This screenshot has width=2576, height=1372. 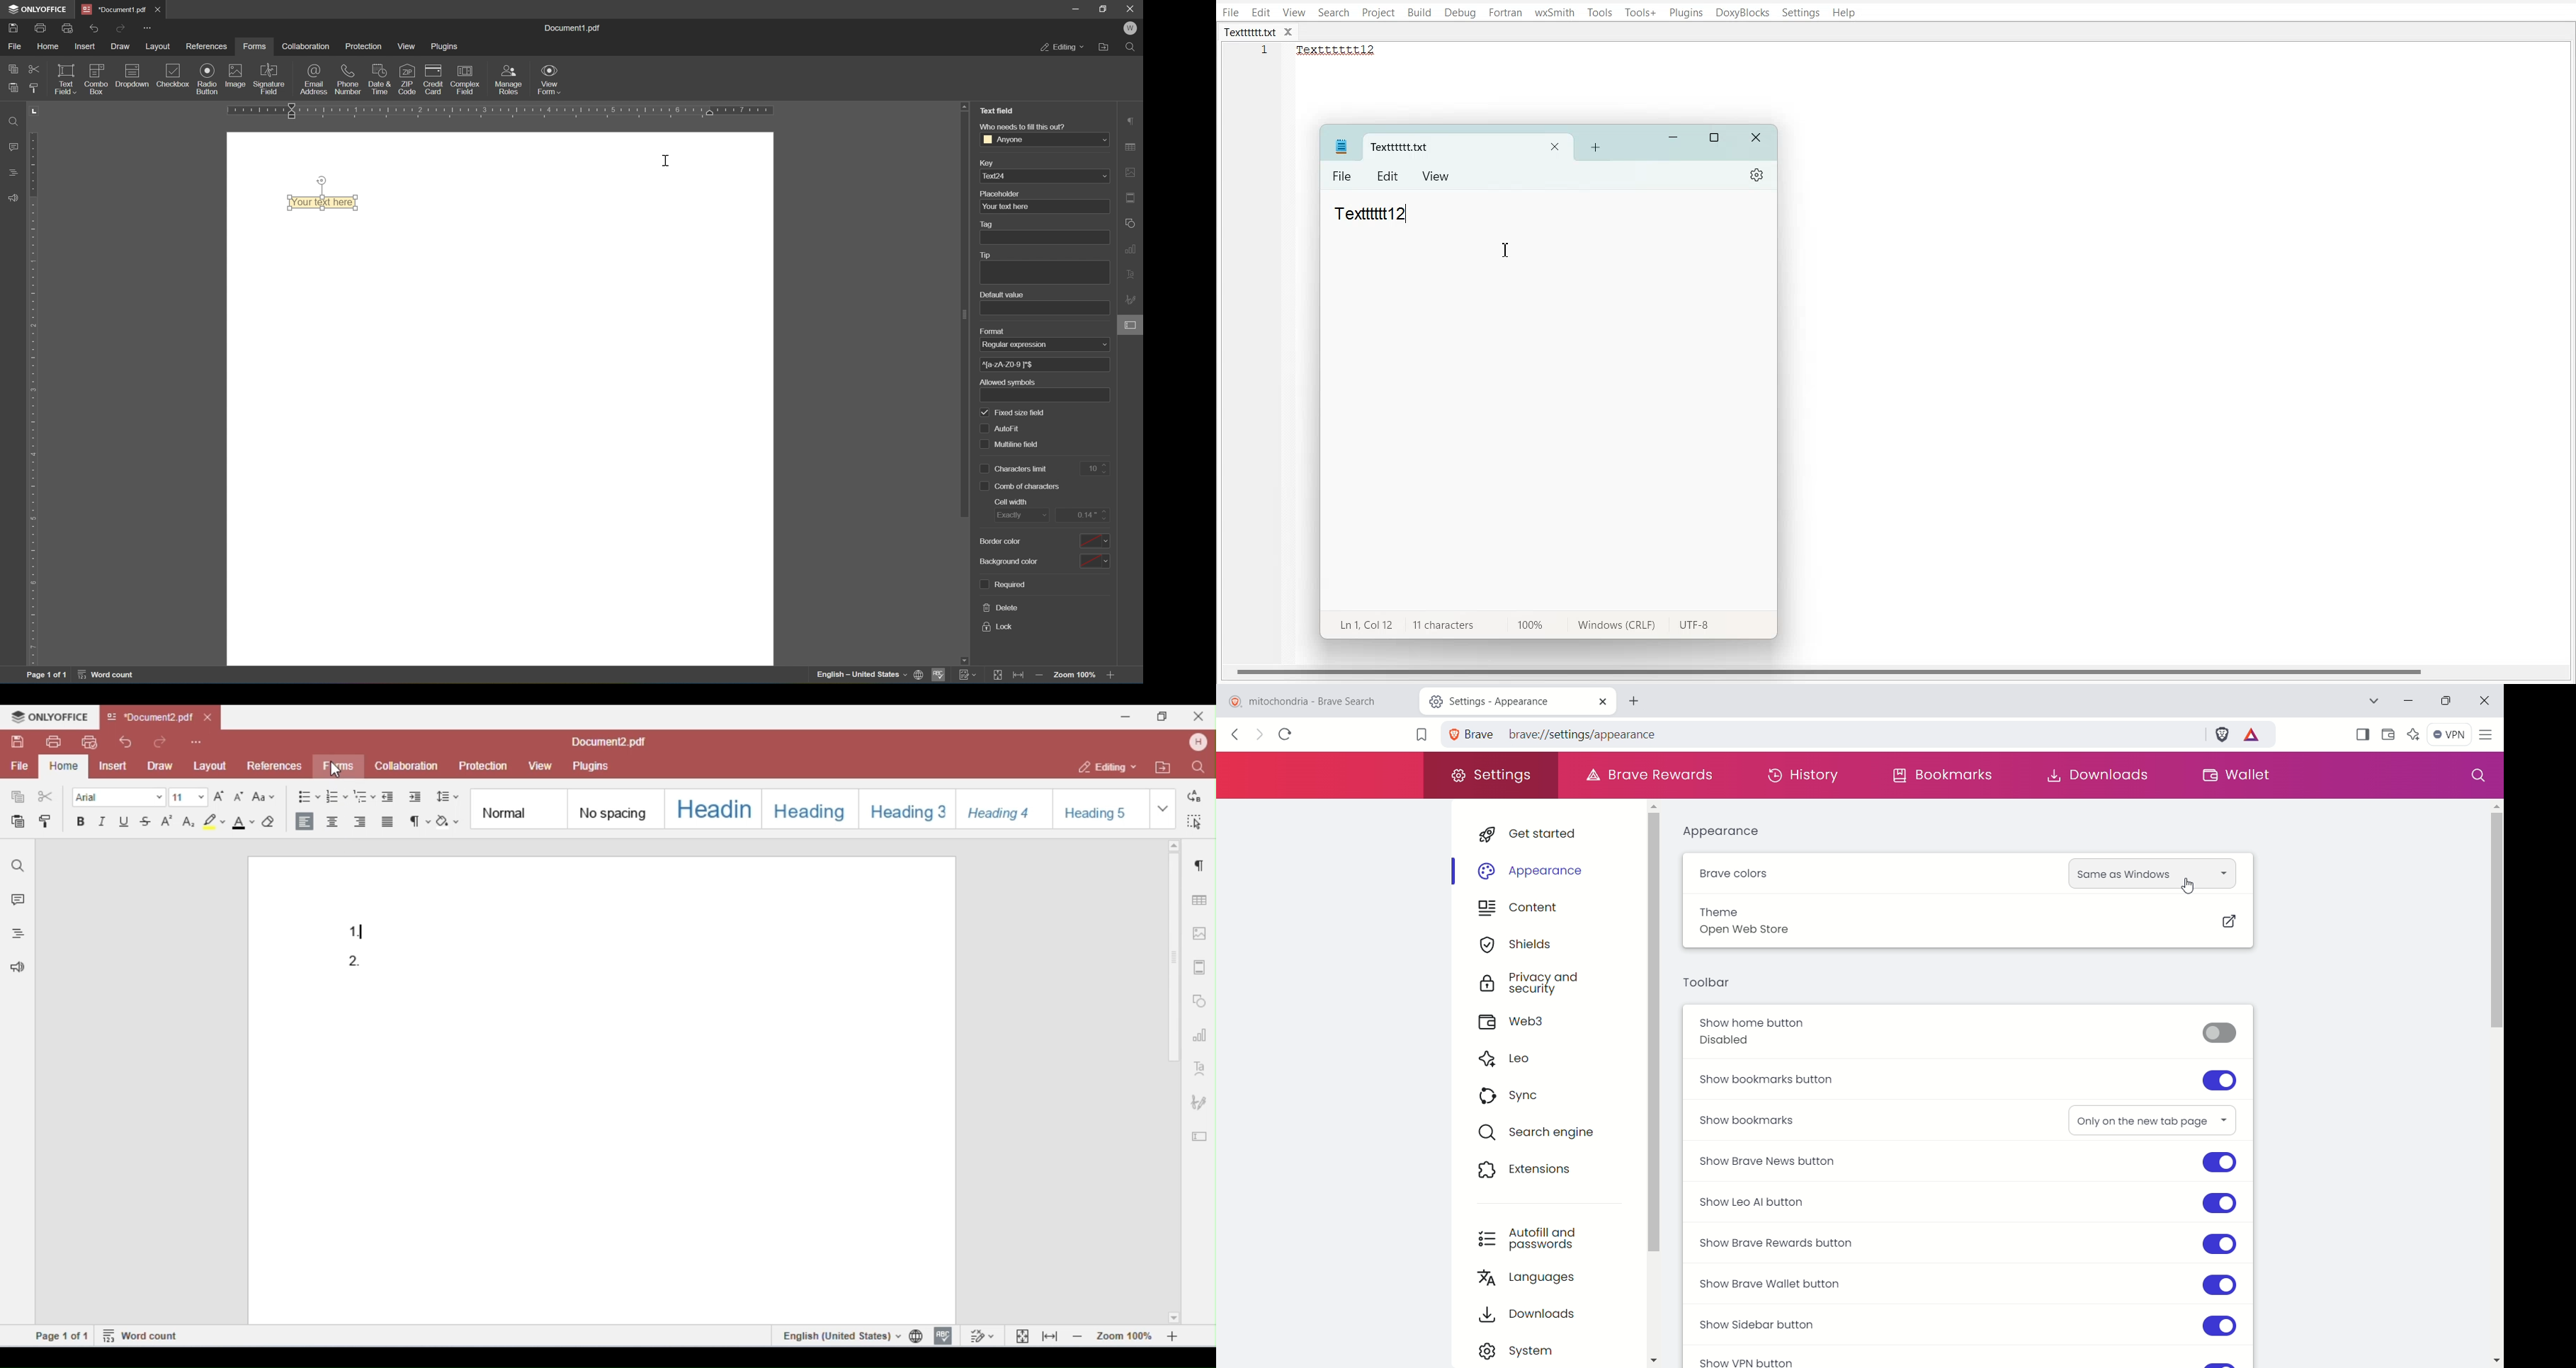 I want to click on minimize, so click(x=1075, y=8).